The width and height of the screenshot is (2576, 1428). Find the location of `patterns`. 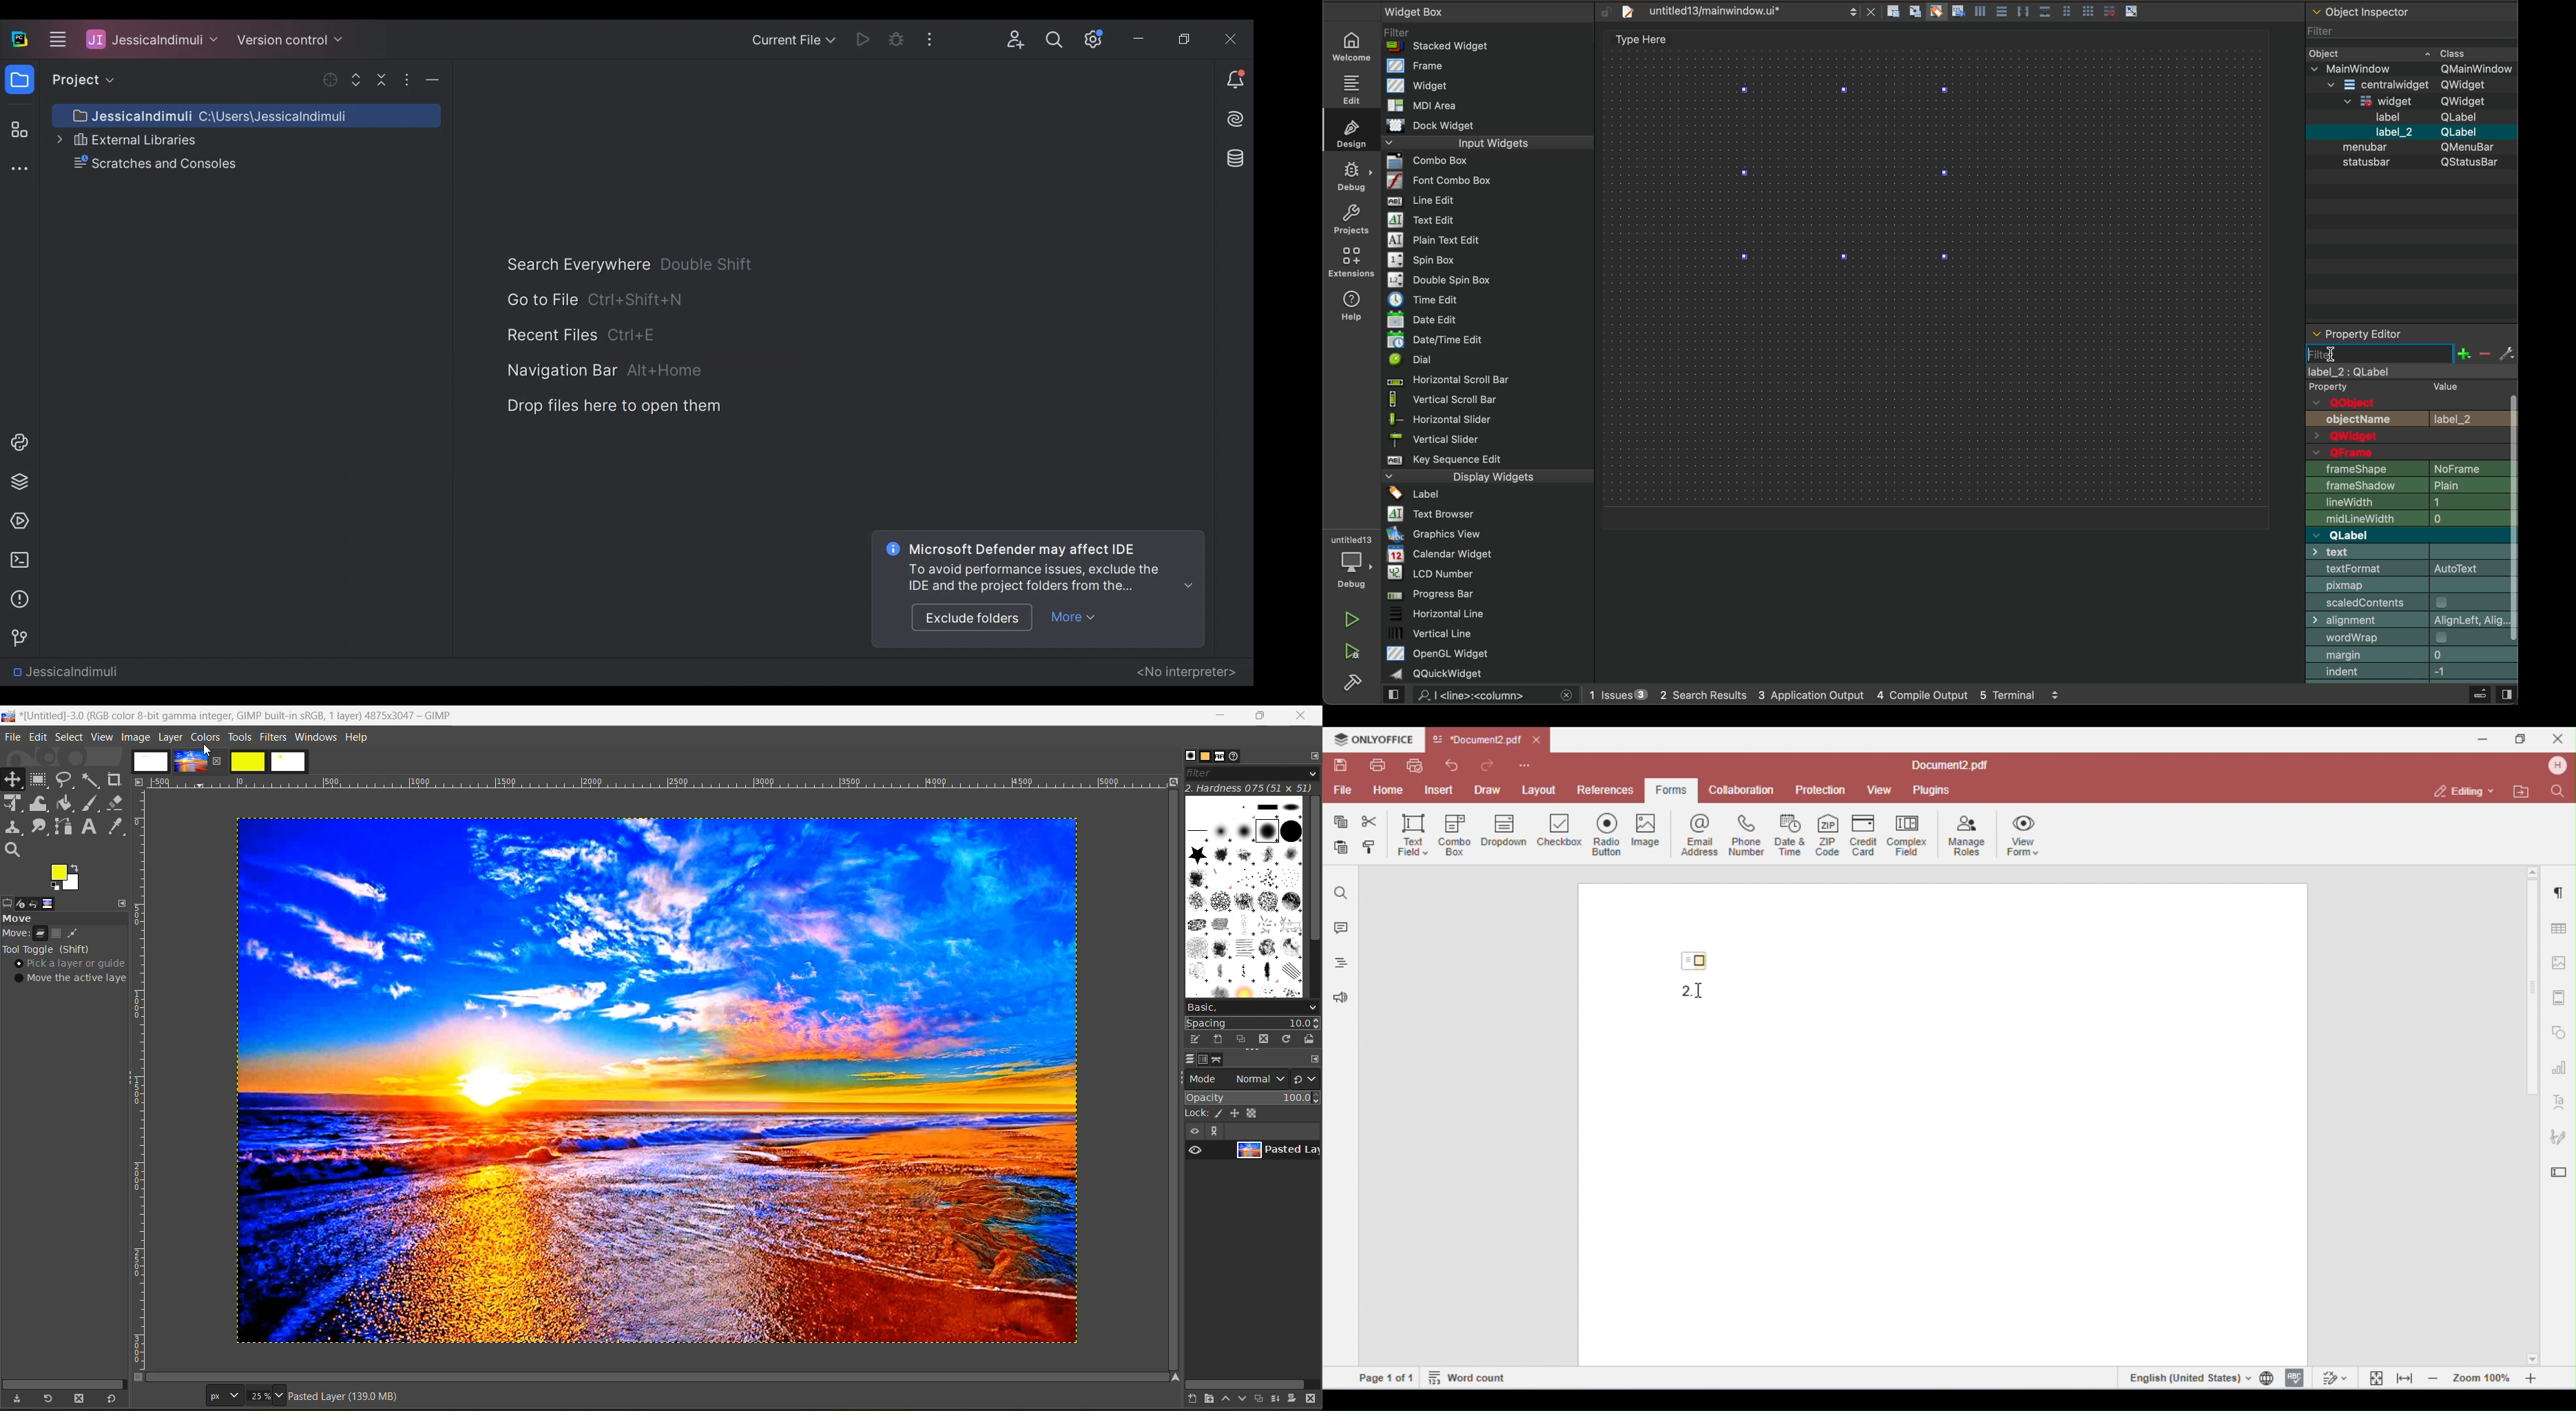

patterns is located at coordinates (1207, 756).